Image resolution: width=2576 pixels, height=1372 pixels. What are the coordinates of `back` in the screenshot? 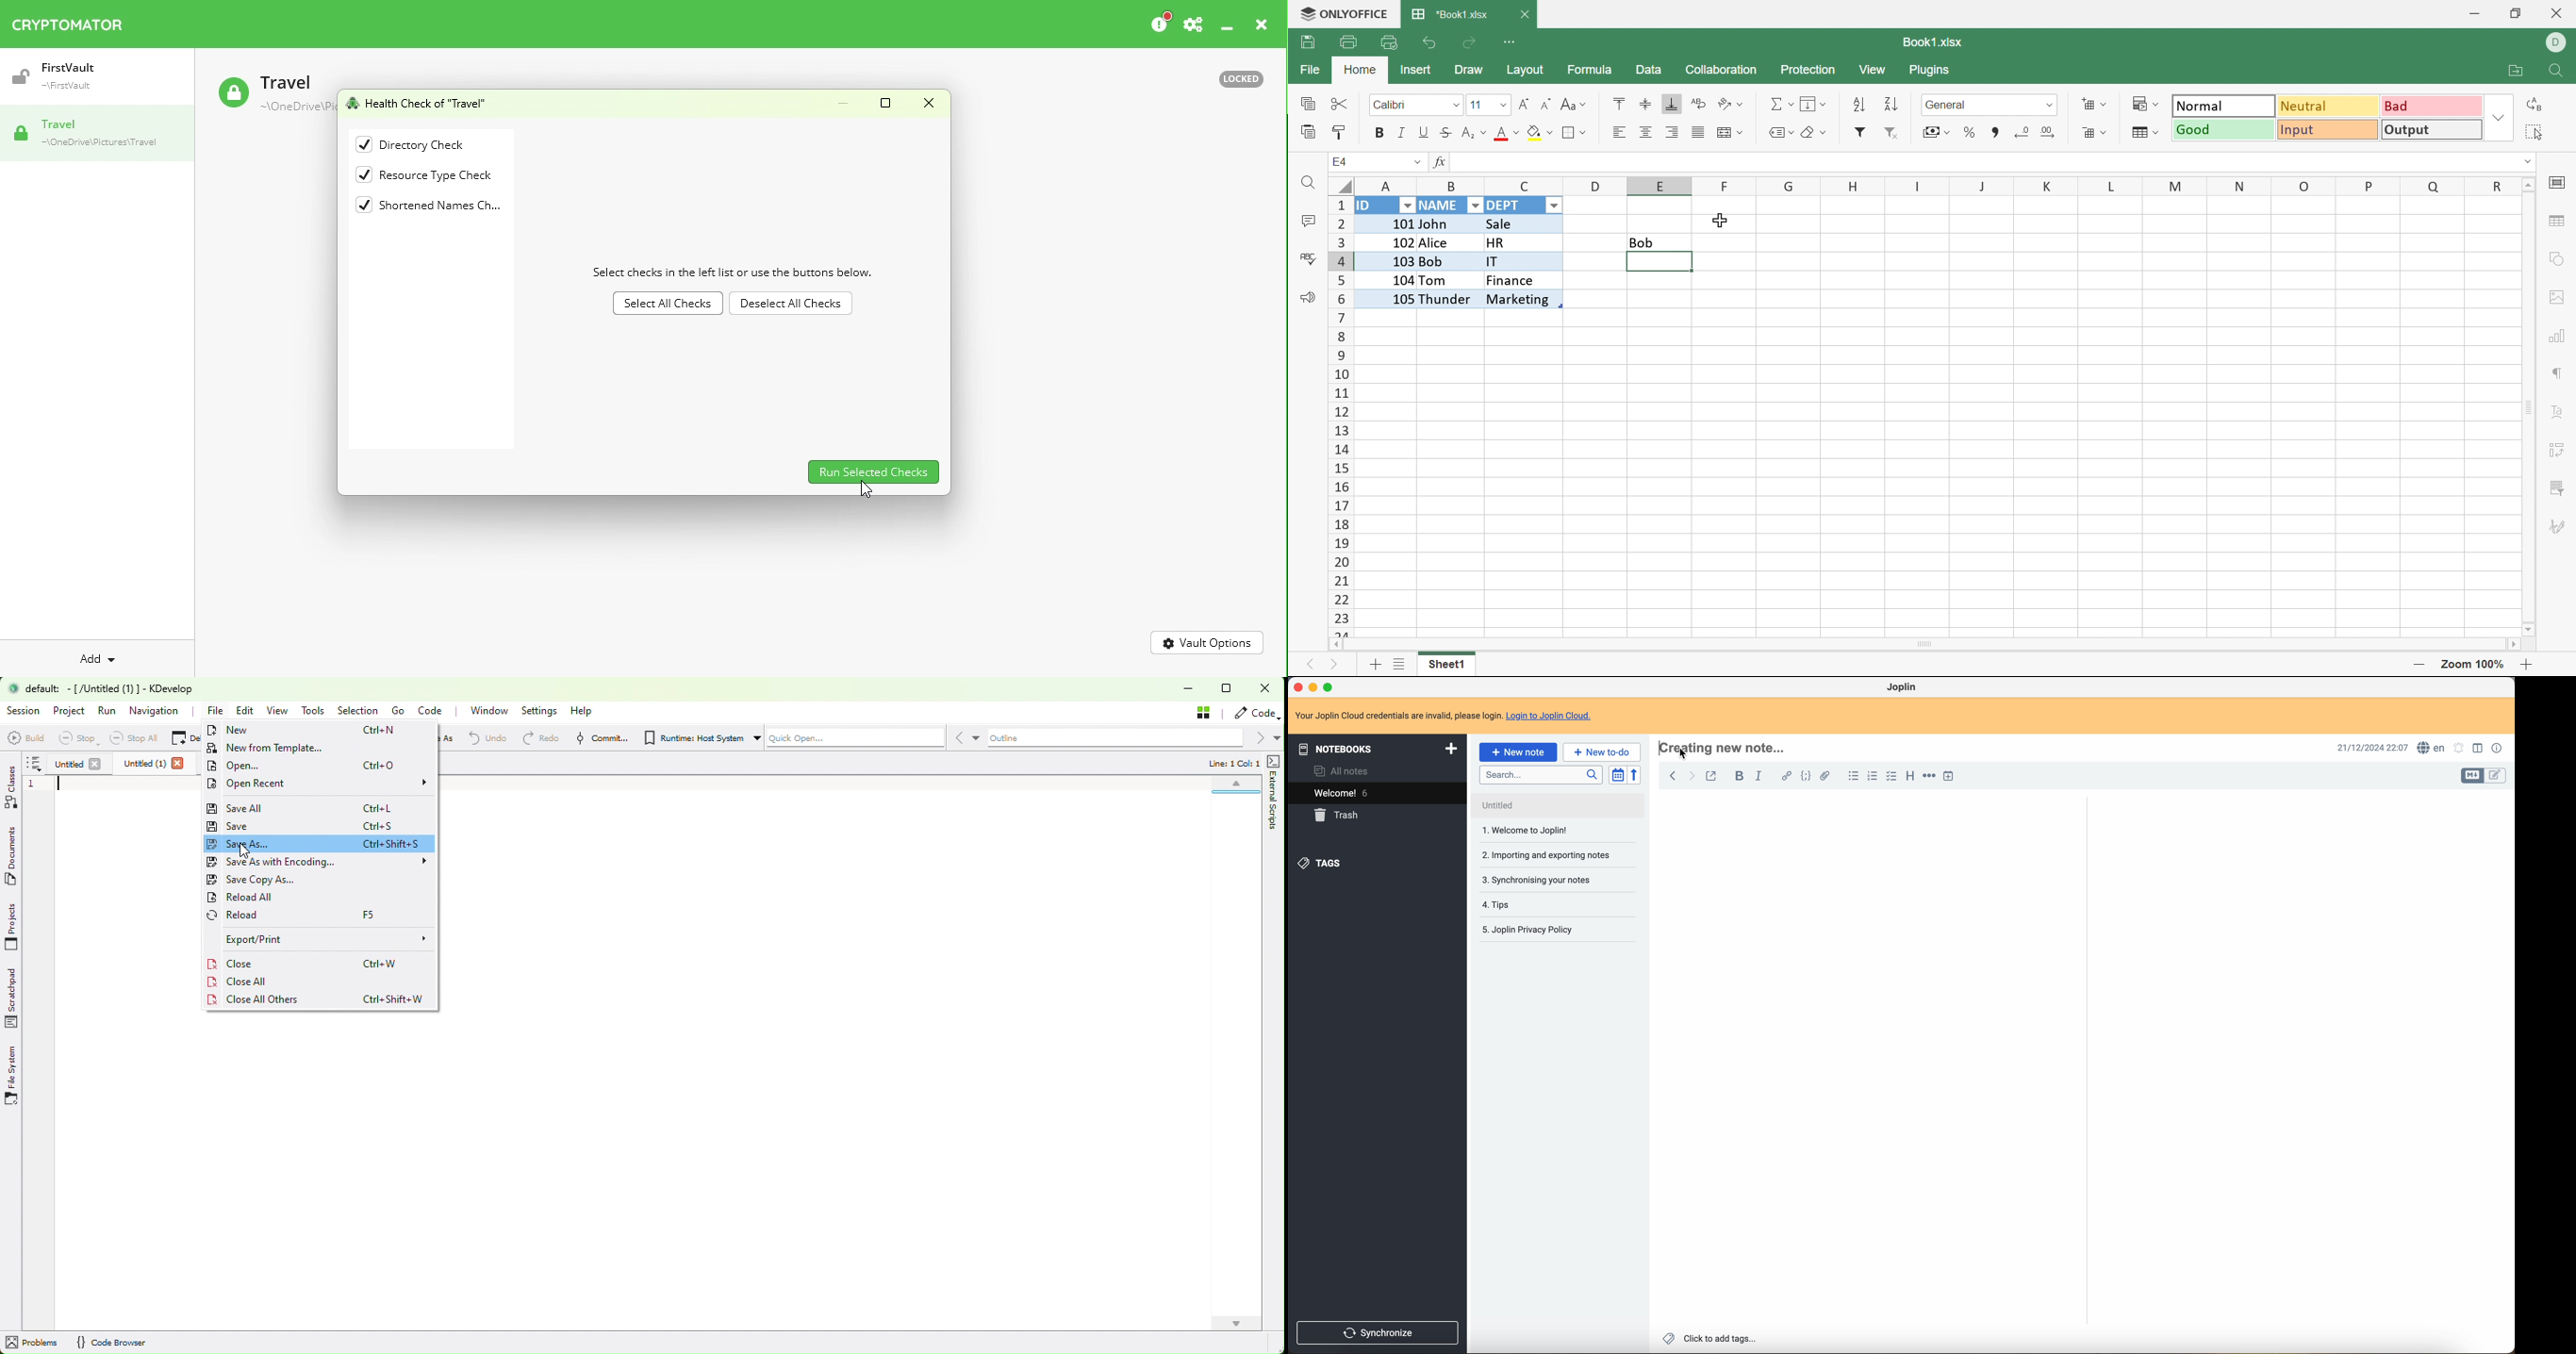 It's located at (1672, 777).